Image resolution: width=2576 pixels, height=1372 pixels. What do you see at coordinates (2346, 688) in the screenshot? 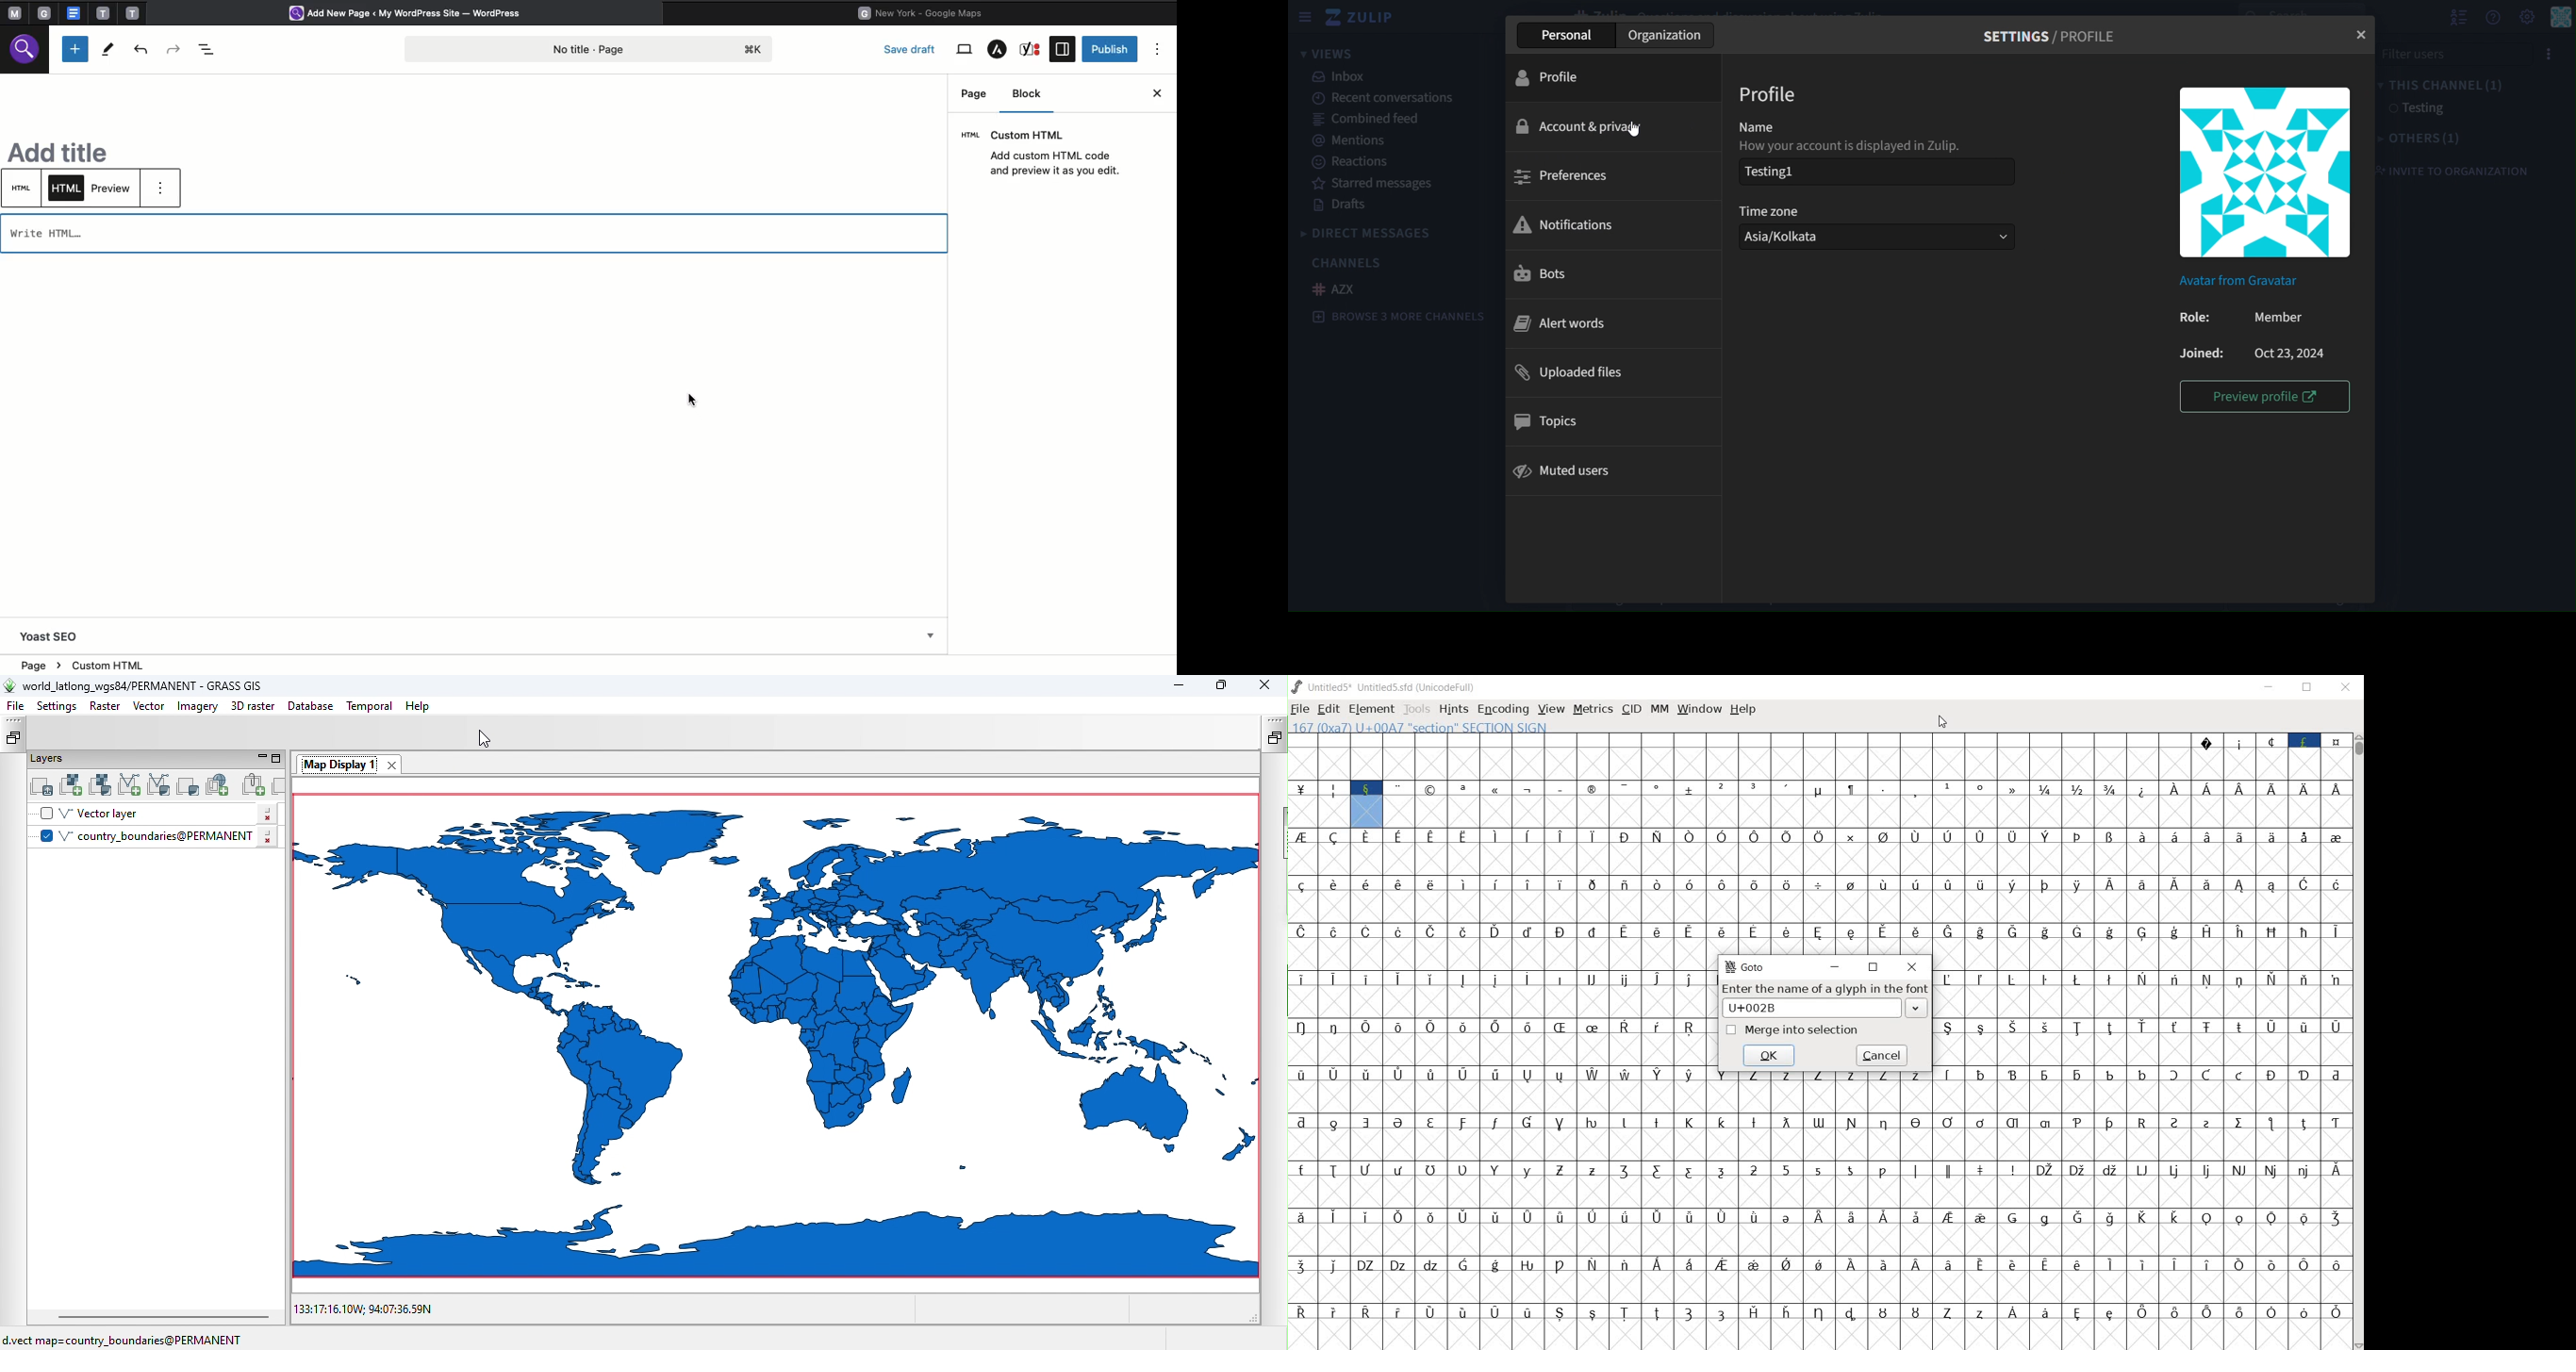
I see `close` at bounding box center [2346, 688].